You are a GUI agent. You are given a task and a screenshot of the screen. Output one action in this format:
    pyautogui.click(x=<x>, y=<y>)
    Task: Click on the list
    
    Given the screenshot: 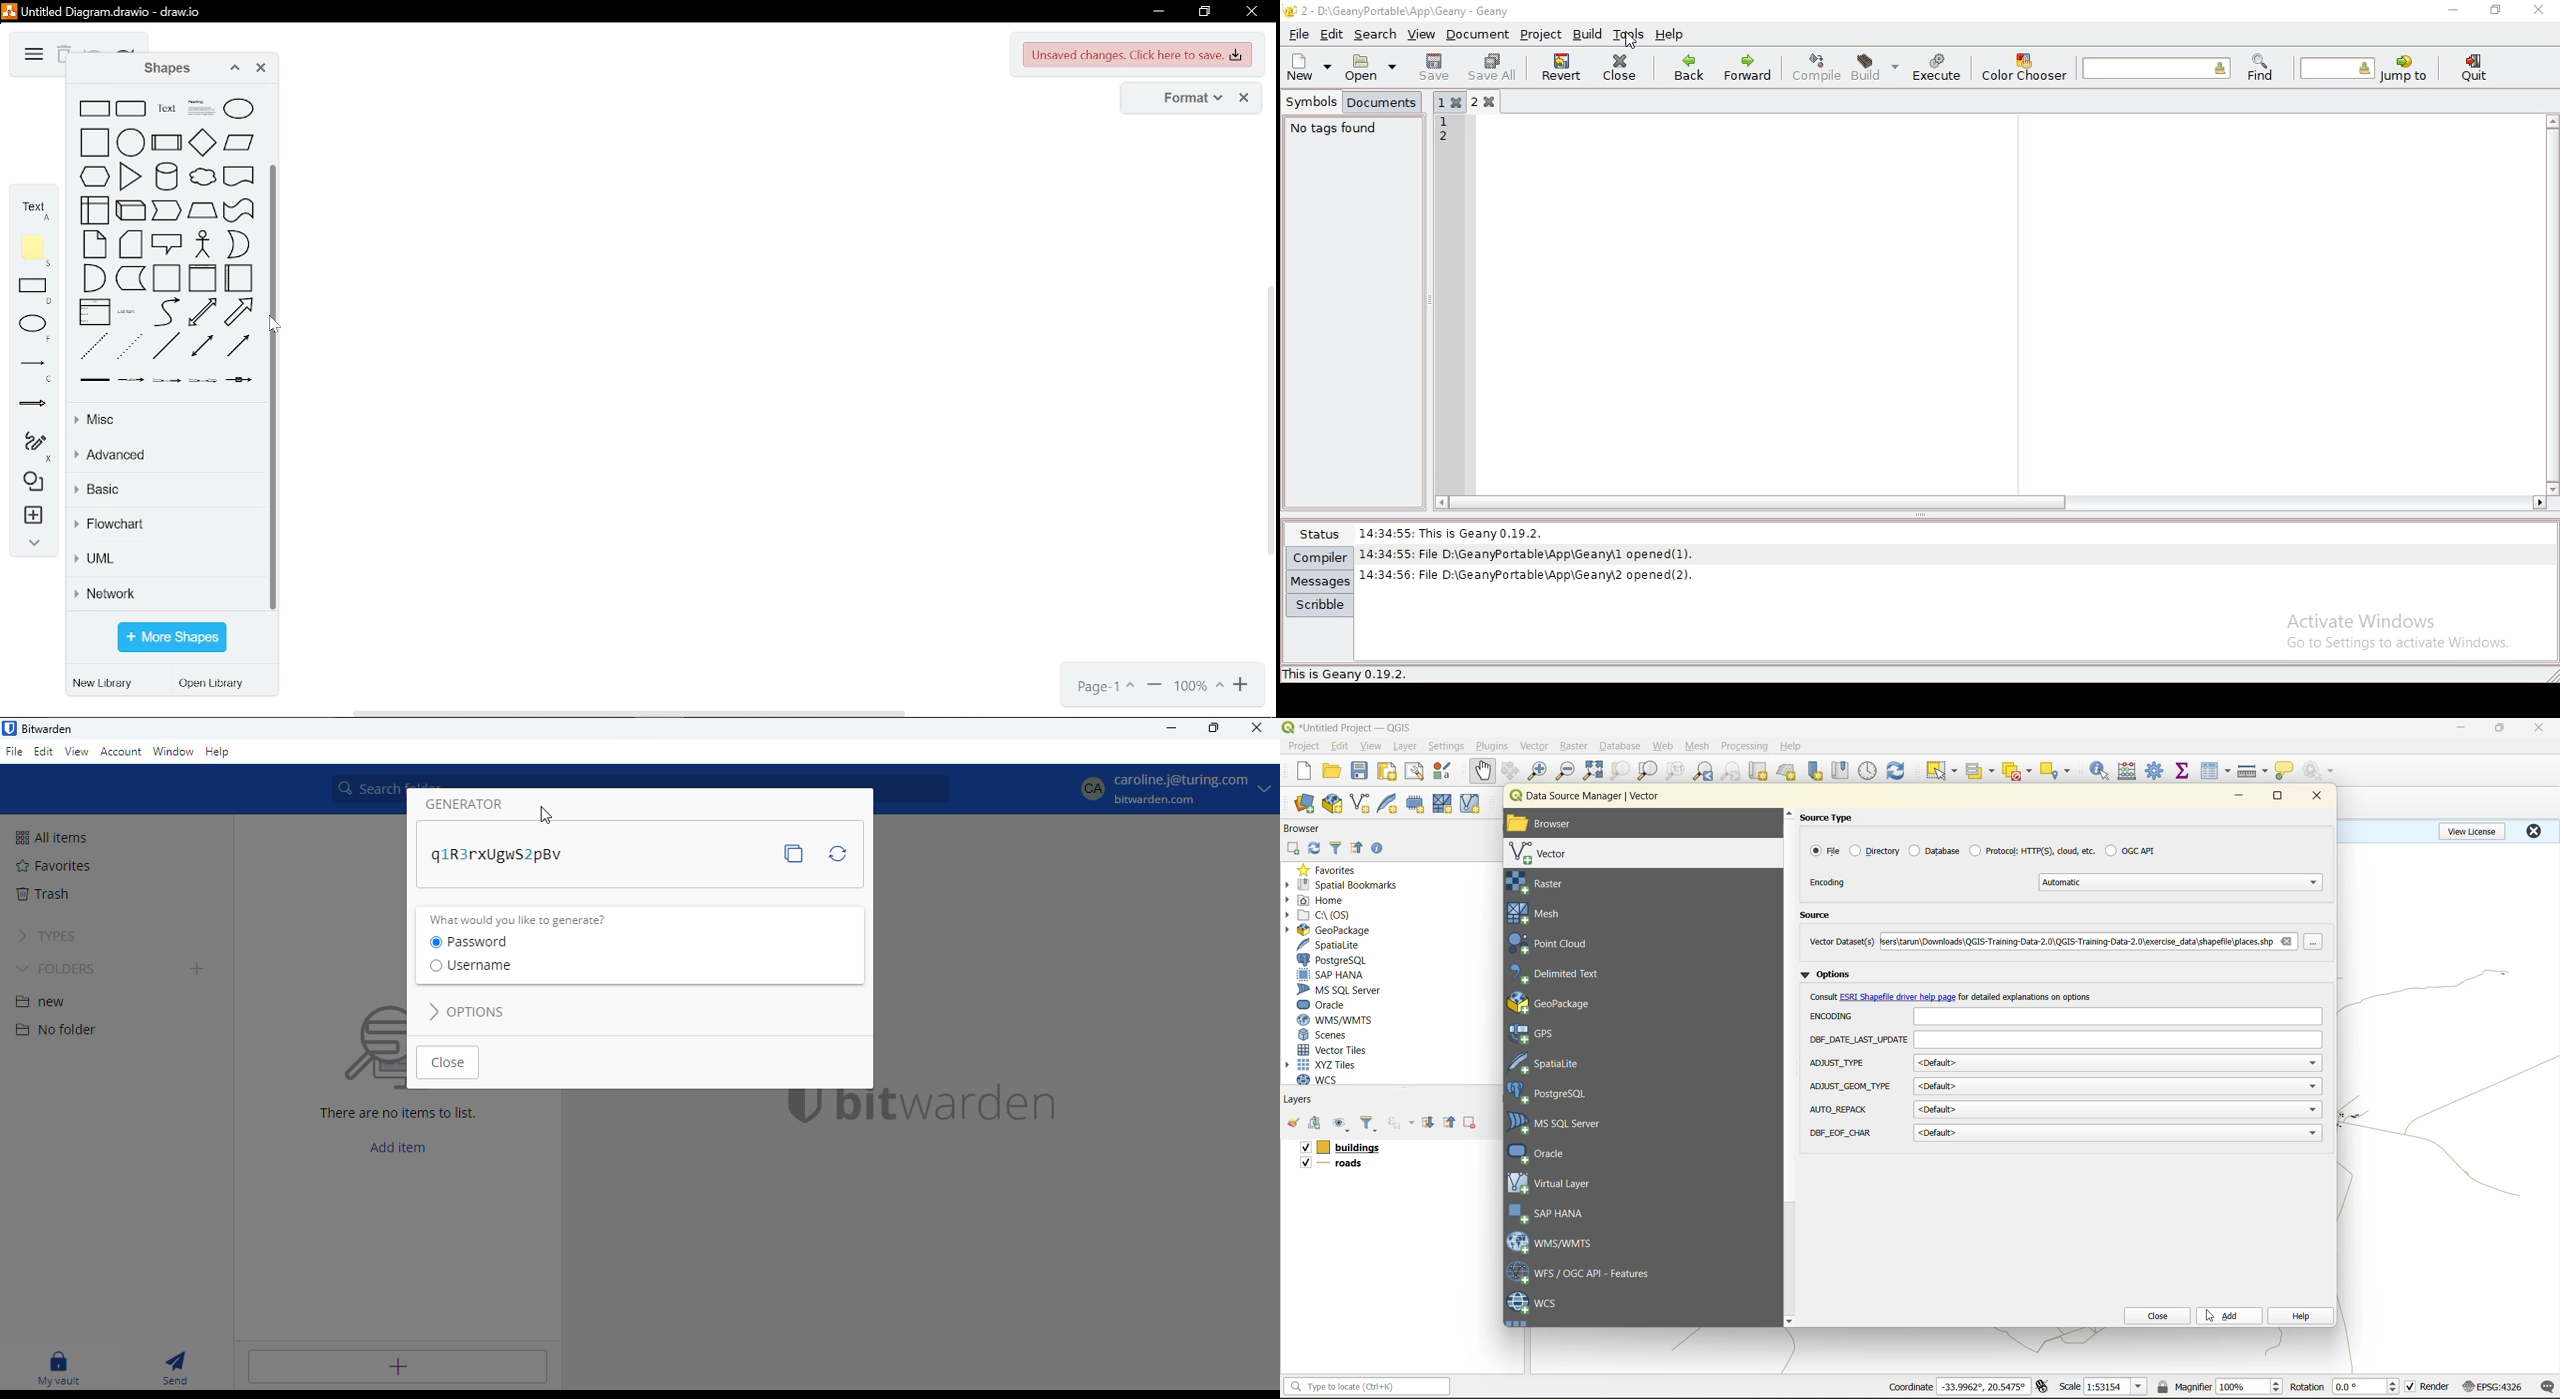 What is the action you would take?
    pyautogui.click(x=95, y=311)
    